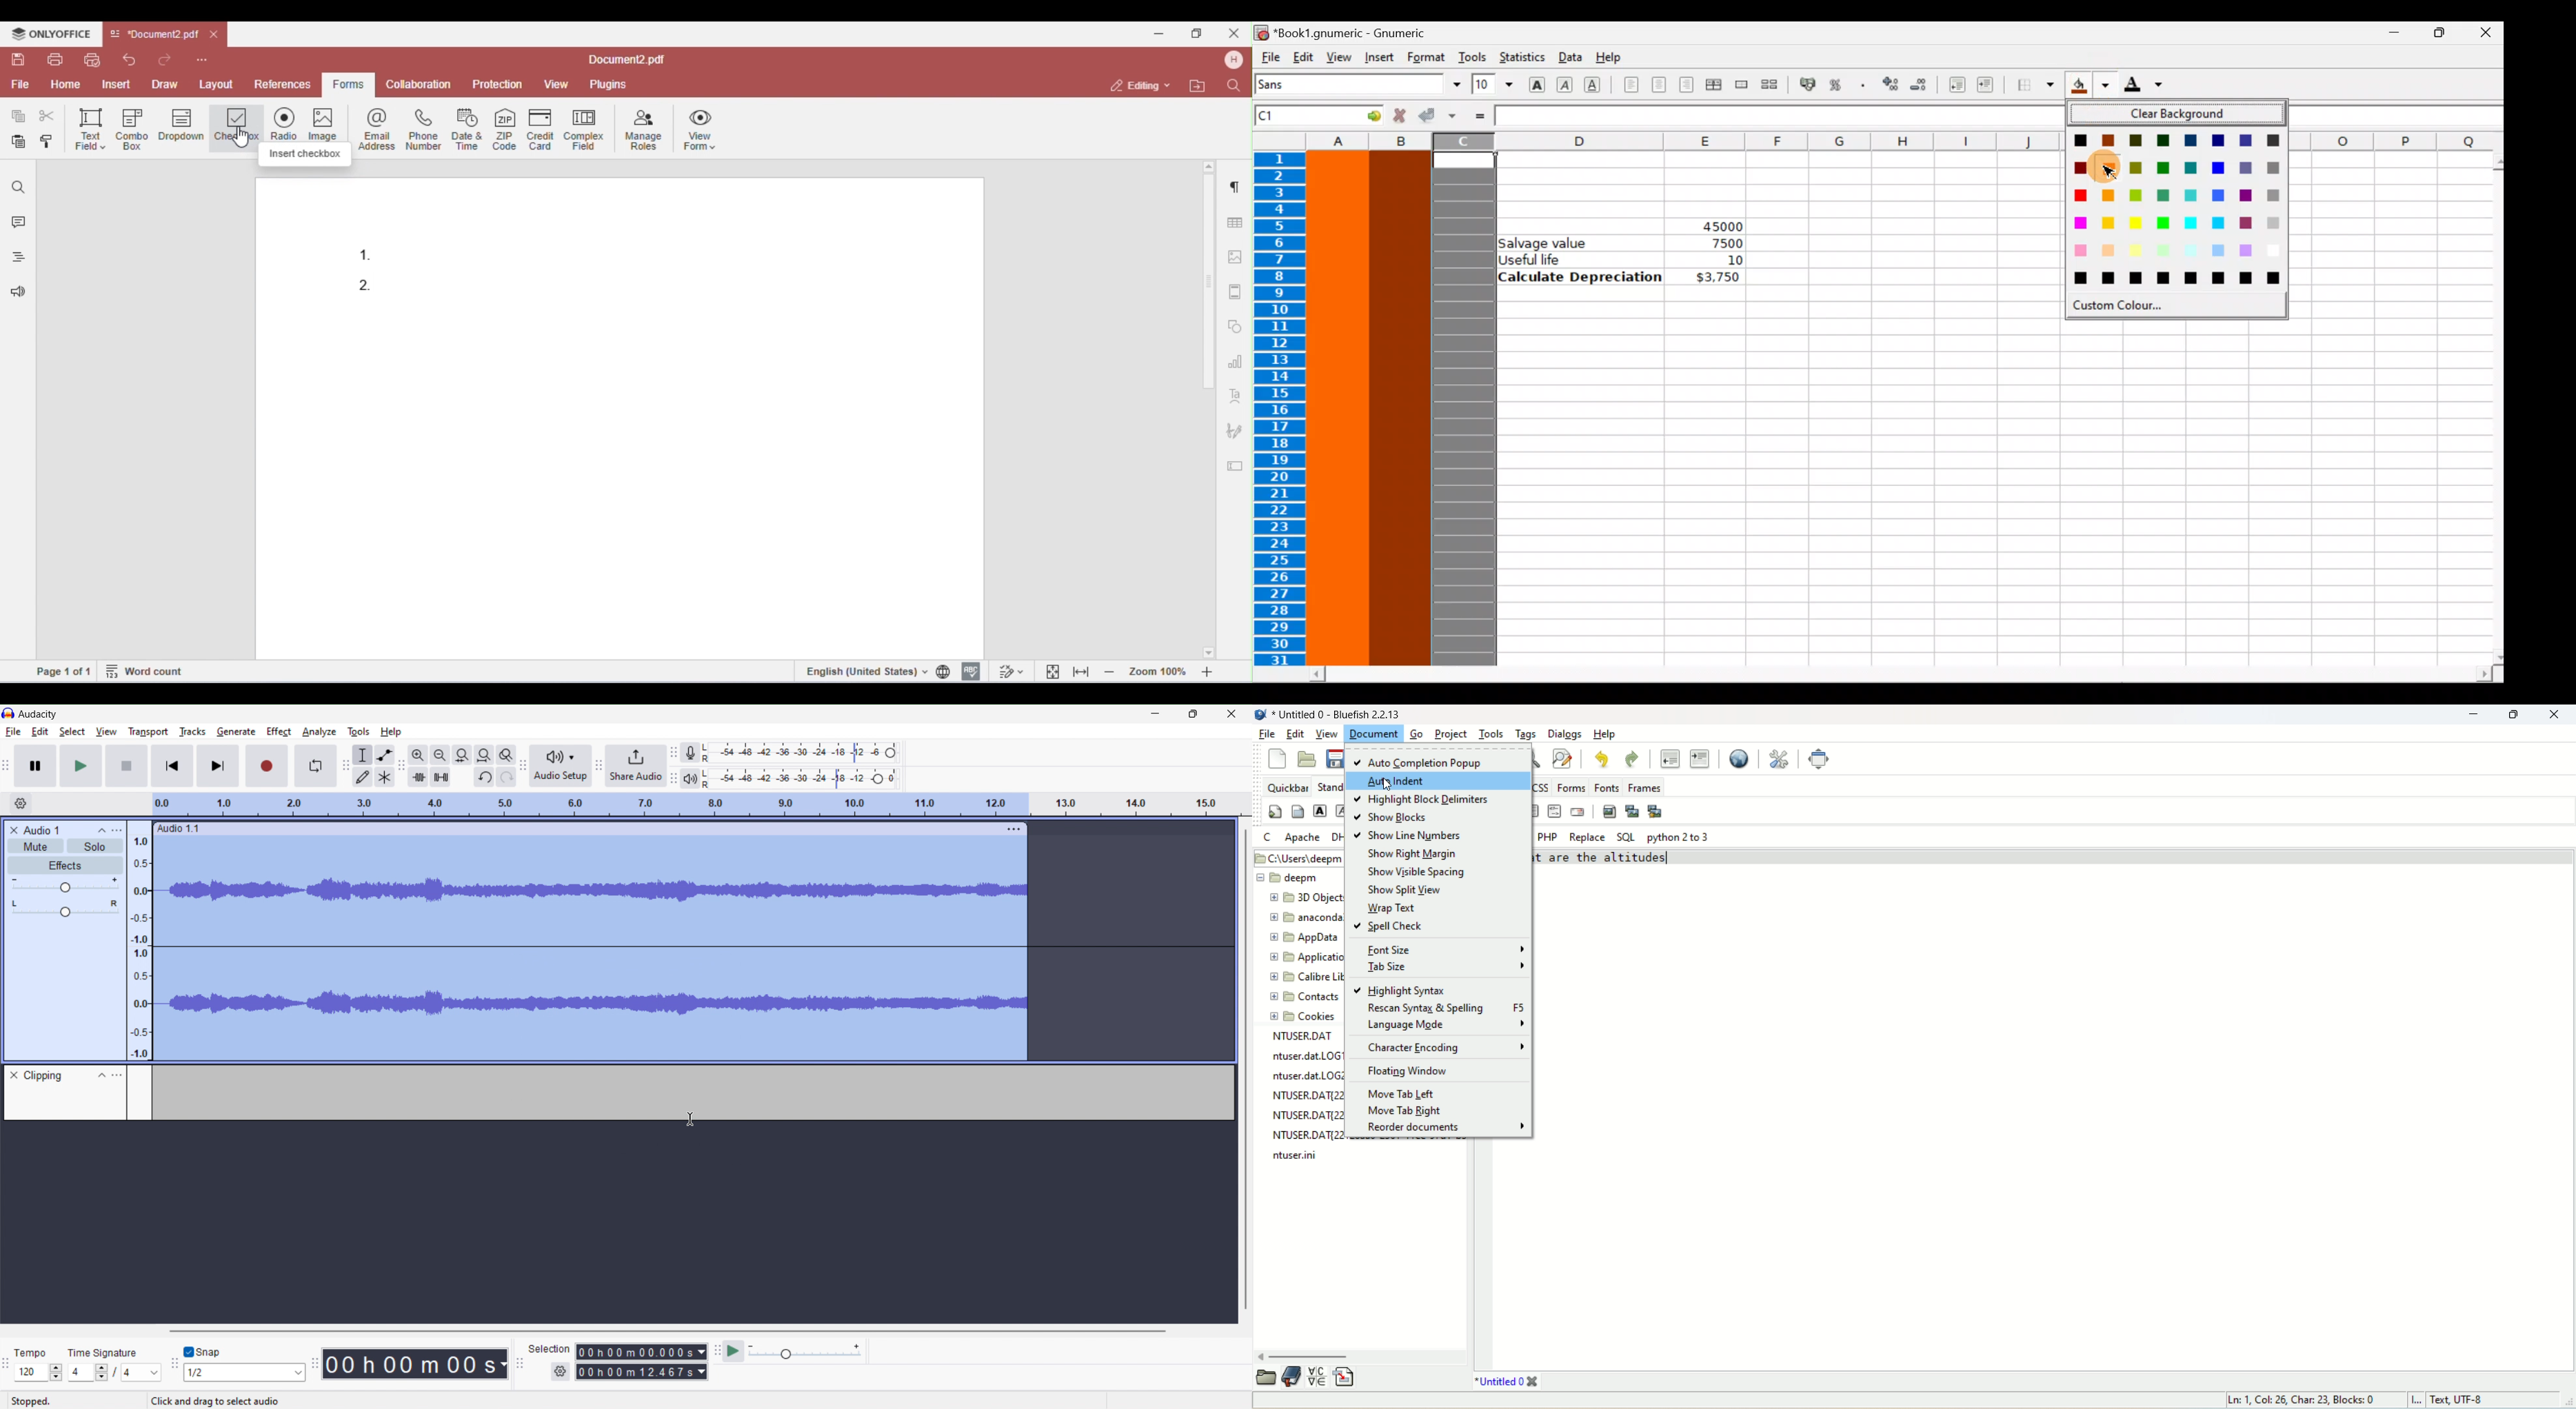 This screenshot has height=1428, width=2576. I want to click on multi tool, so click(385, 776).